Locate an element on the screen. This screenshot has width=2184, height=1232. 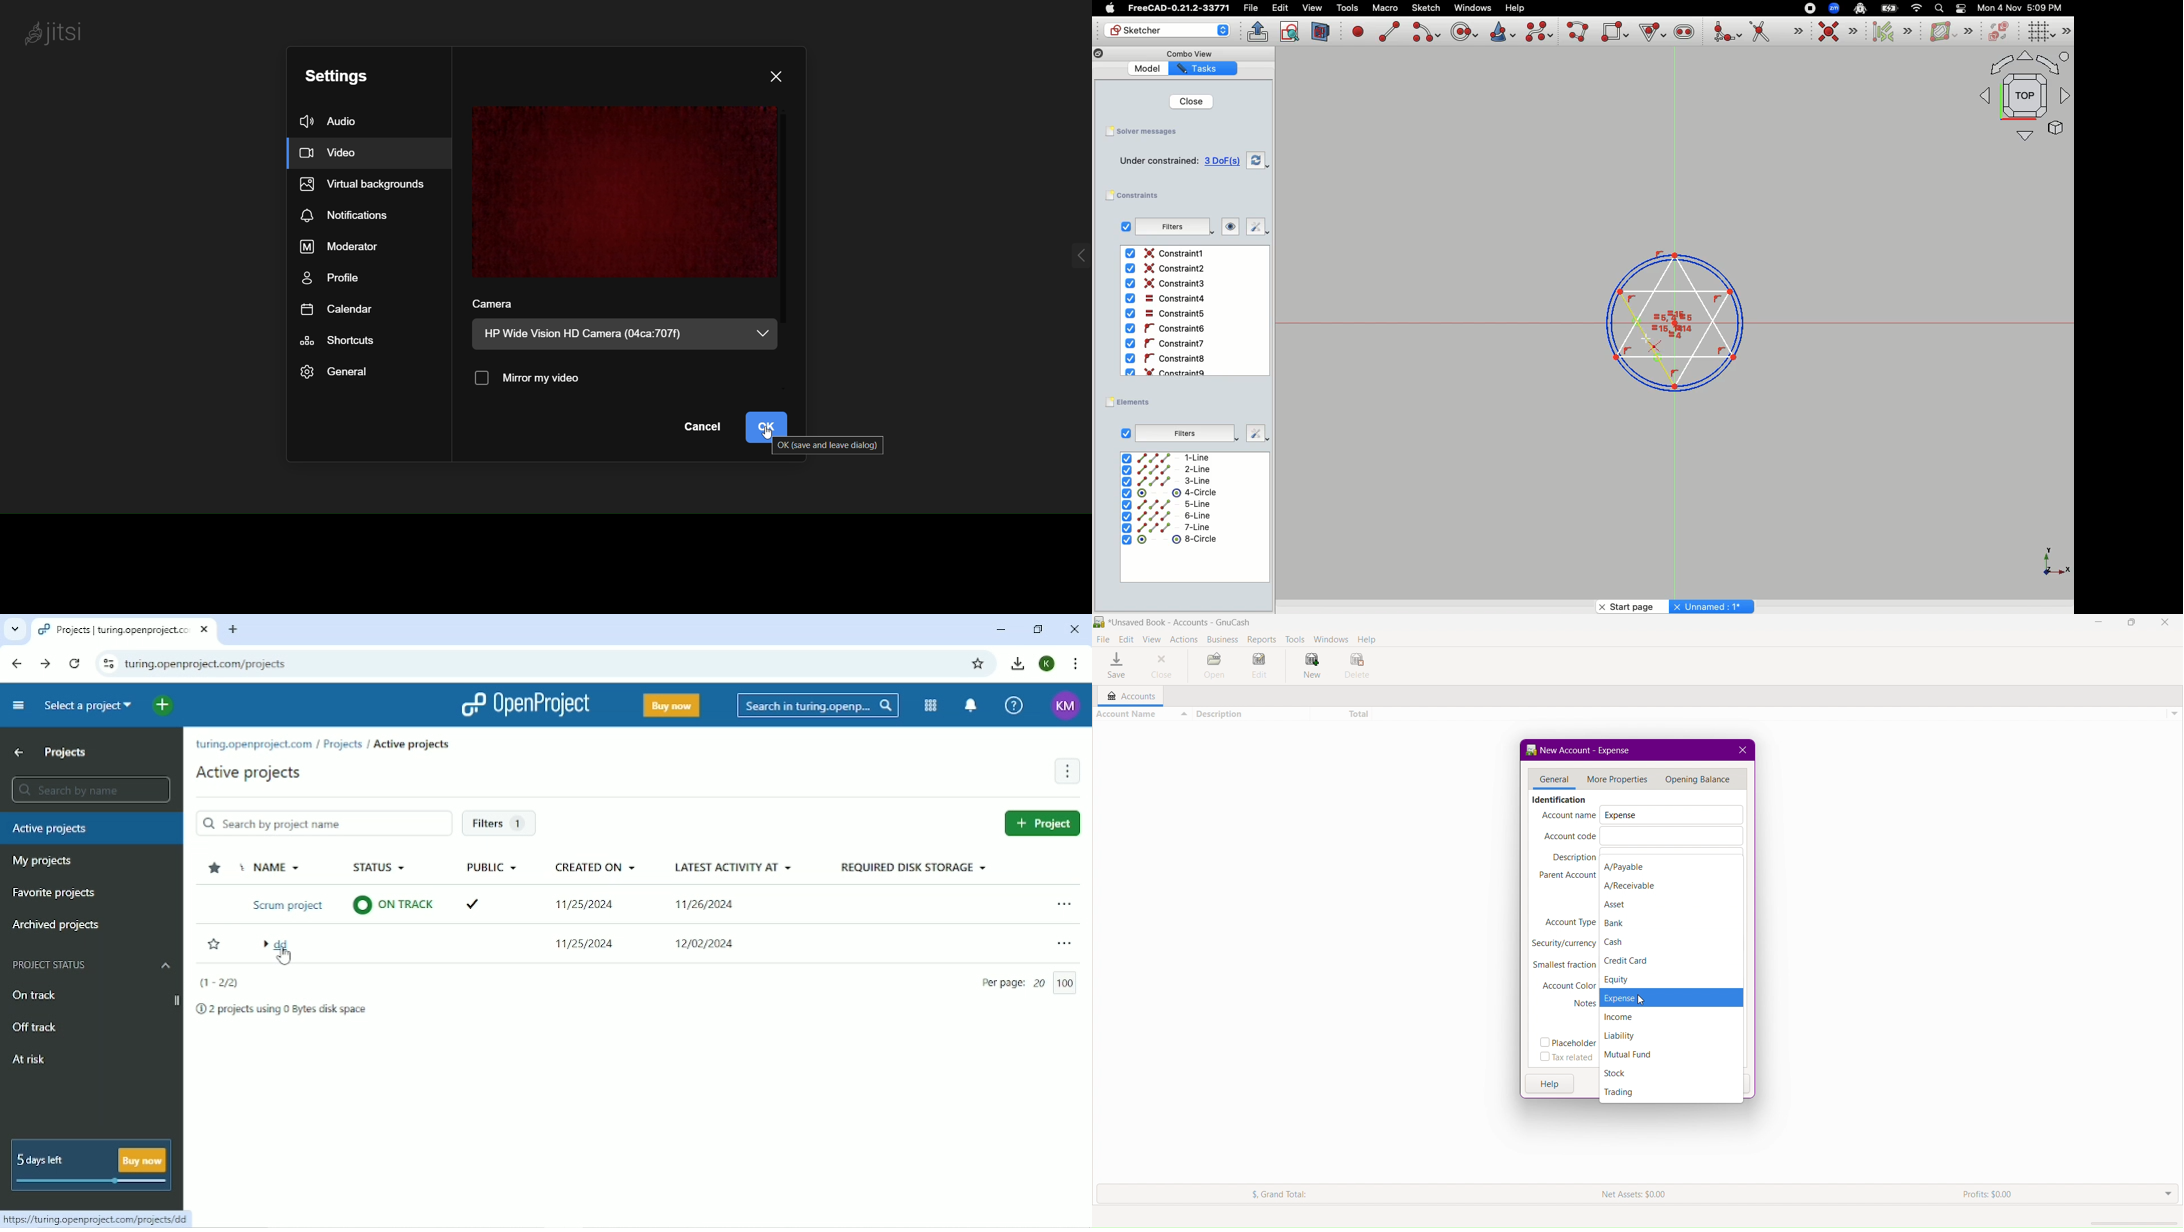
View section is located at coordinates (1321, 31).